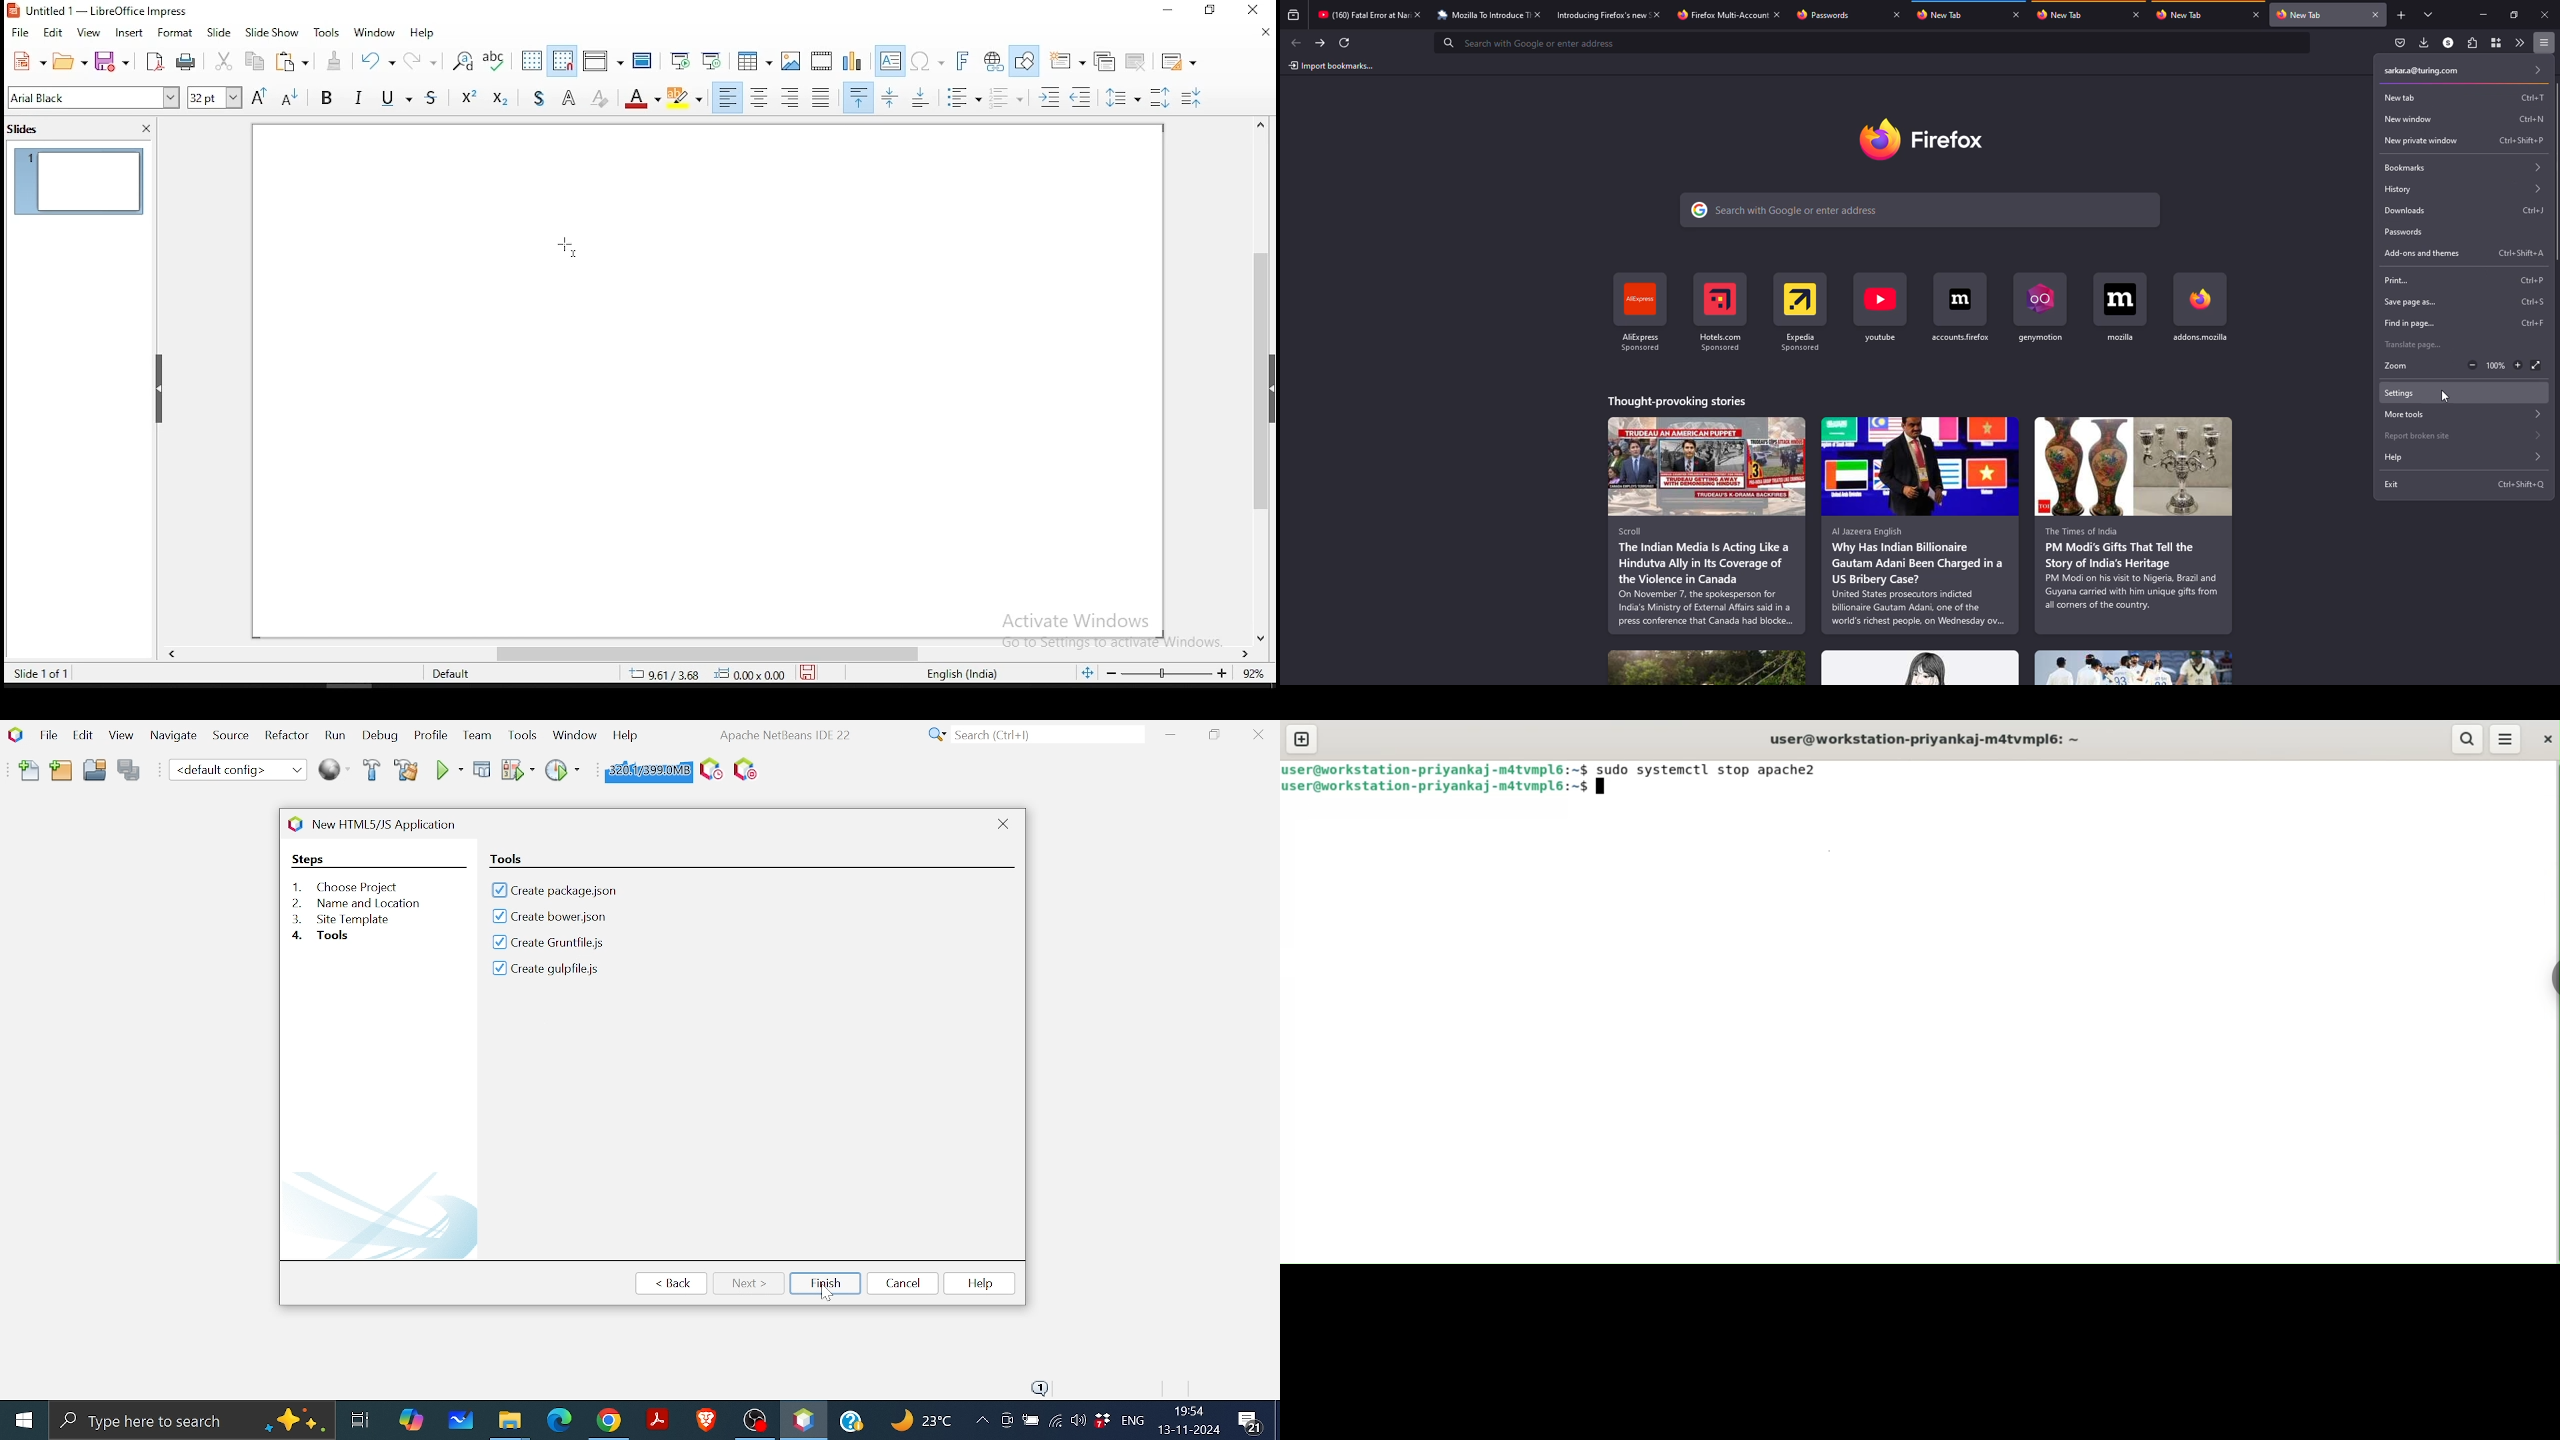  What do you see at coordinates (563, 59) in the screenshot?
I see `snap to grid` at bounding box center [563, 59].